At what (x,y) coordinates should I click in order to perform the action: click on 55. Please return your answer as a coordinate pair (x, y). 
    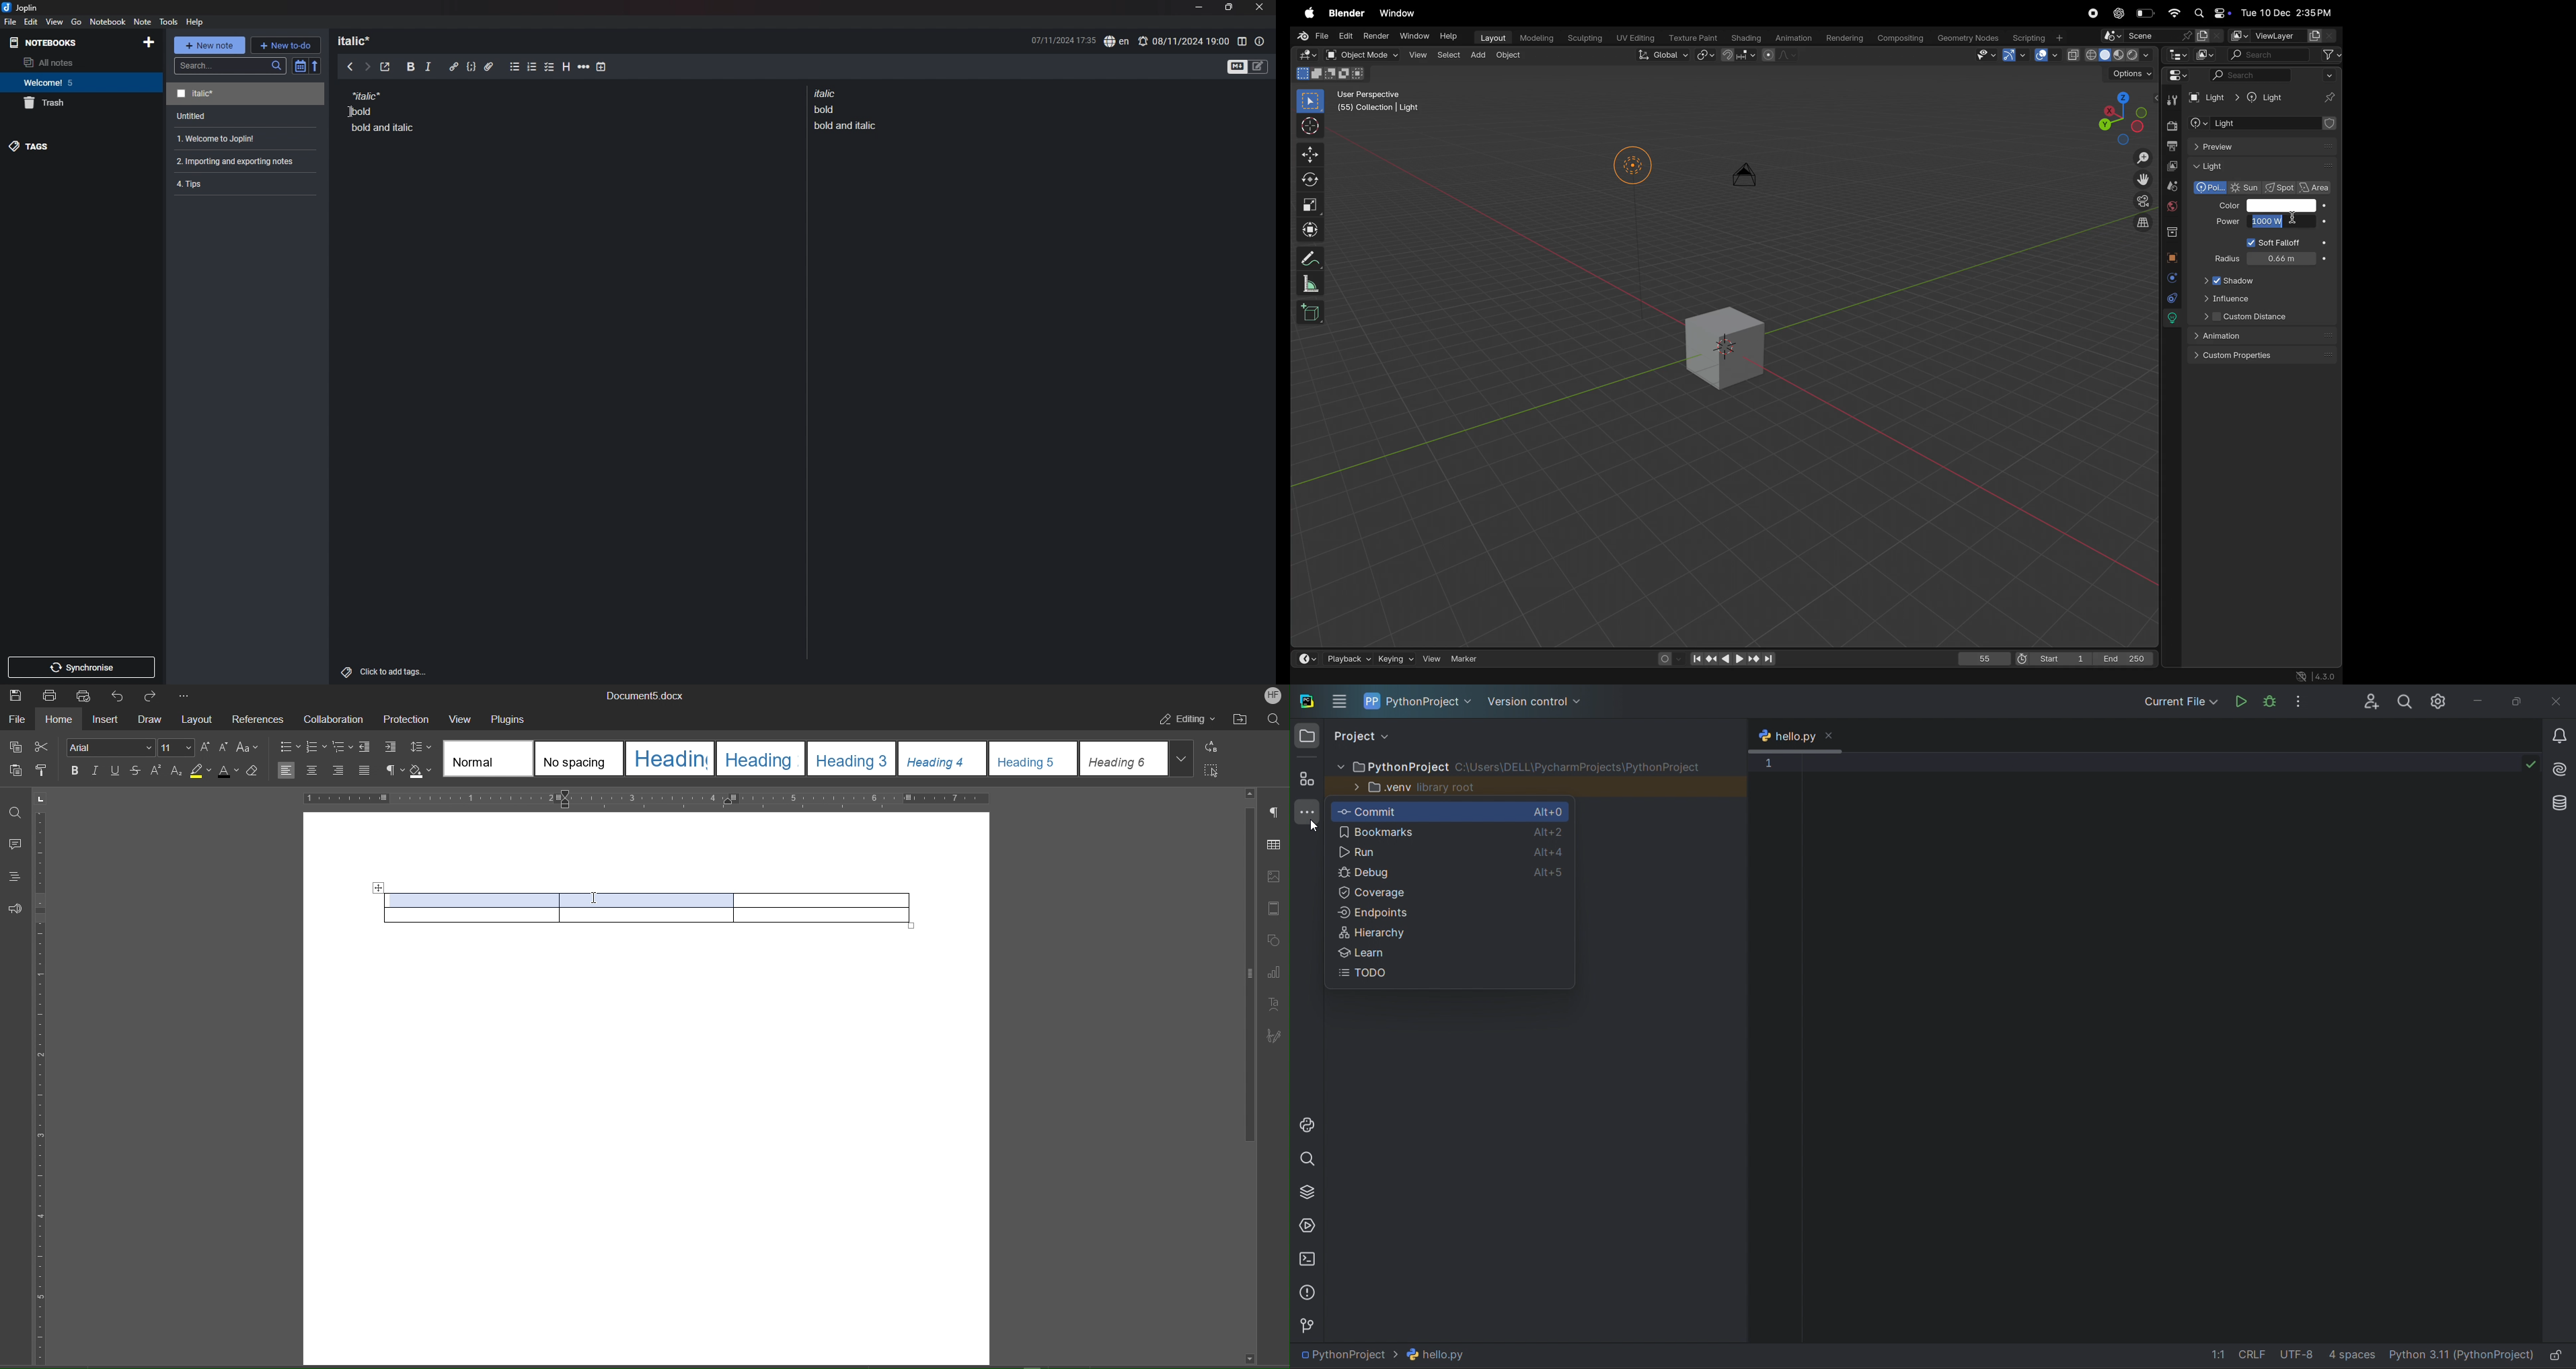
    Looking at the image, I should click on (1983, 657).